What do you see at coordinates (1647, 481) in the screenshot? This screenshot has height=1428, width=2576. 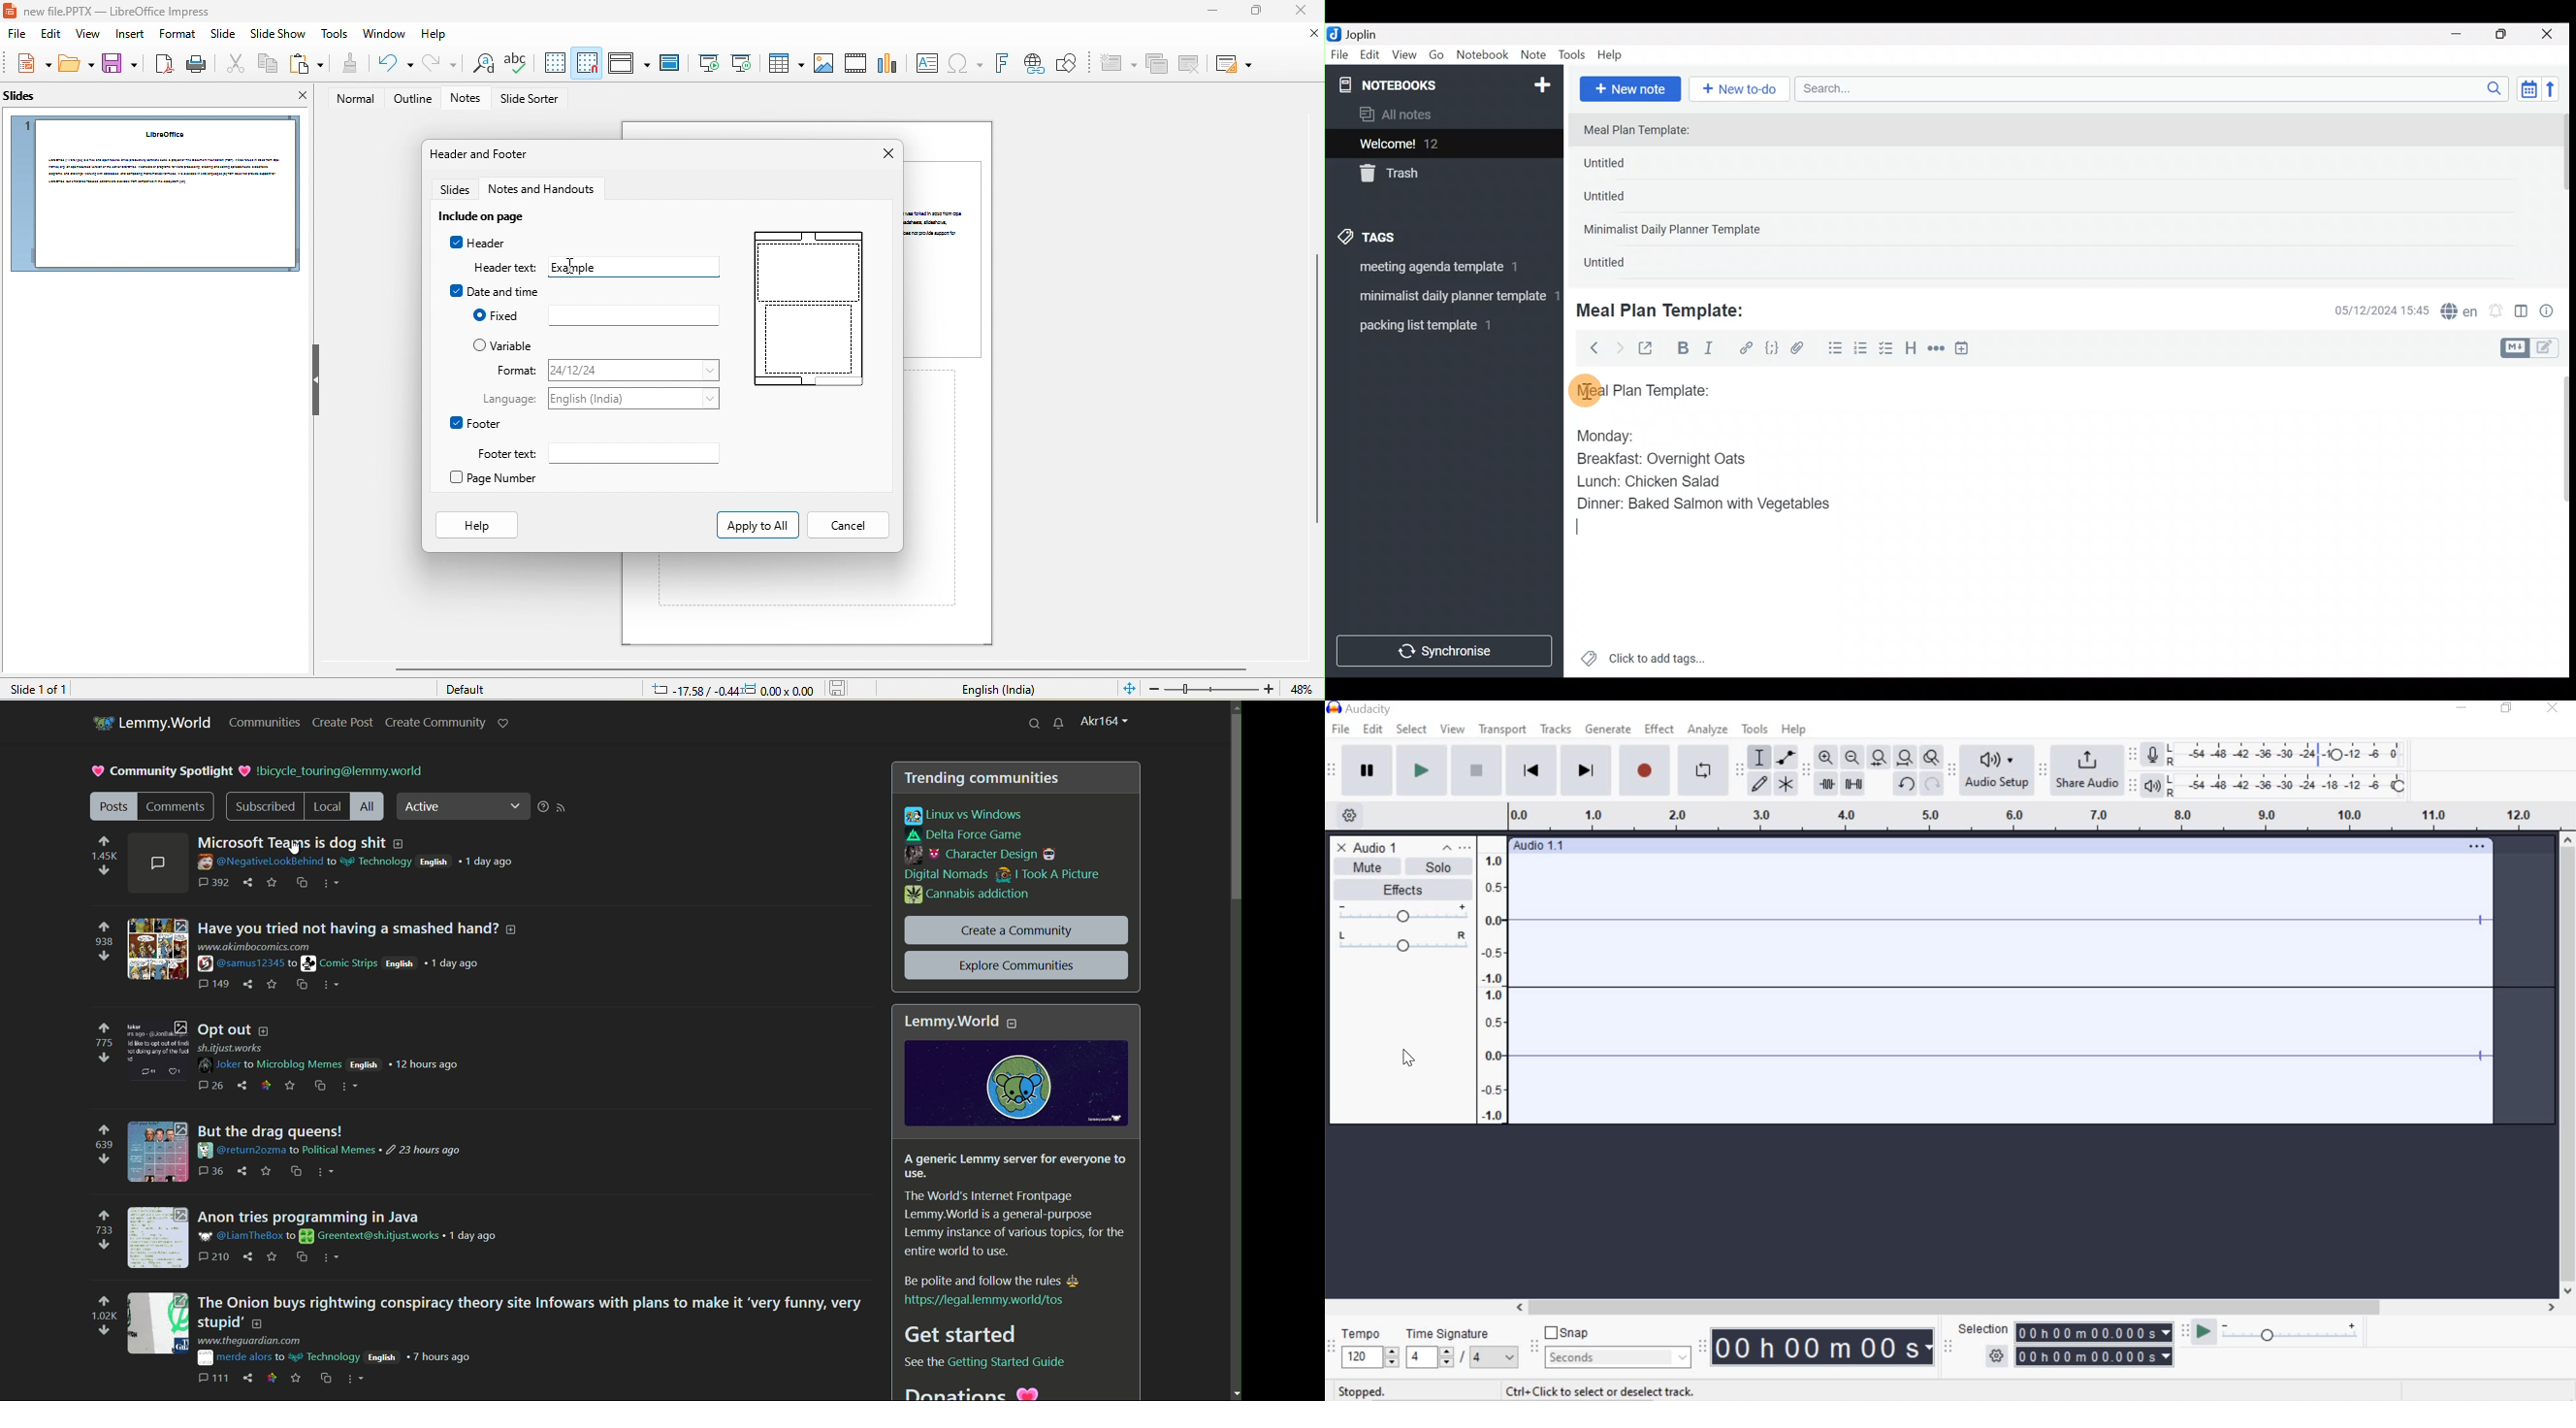 I see `Lunch: Chicken Salad` at bounding box center [1647, 481].